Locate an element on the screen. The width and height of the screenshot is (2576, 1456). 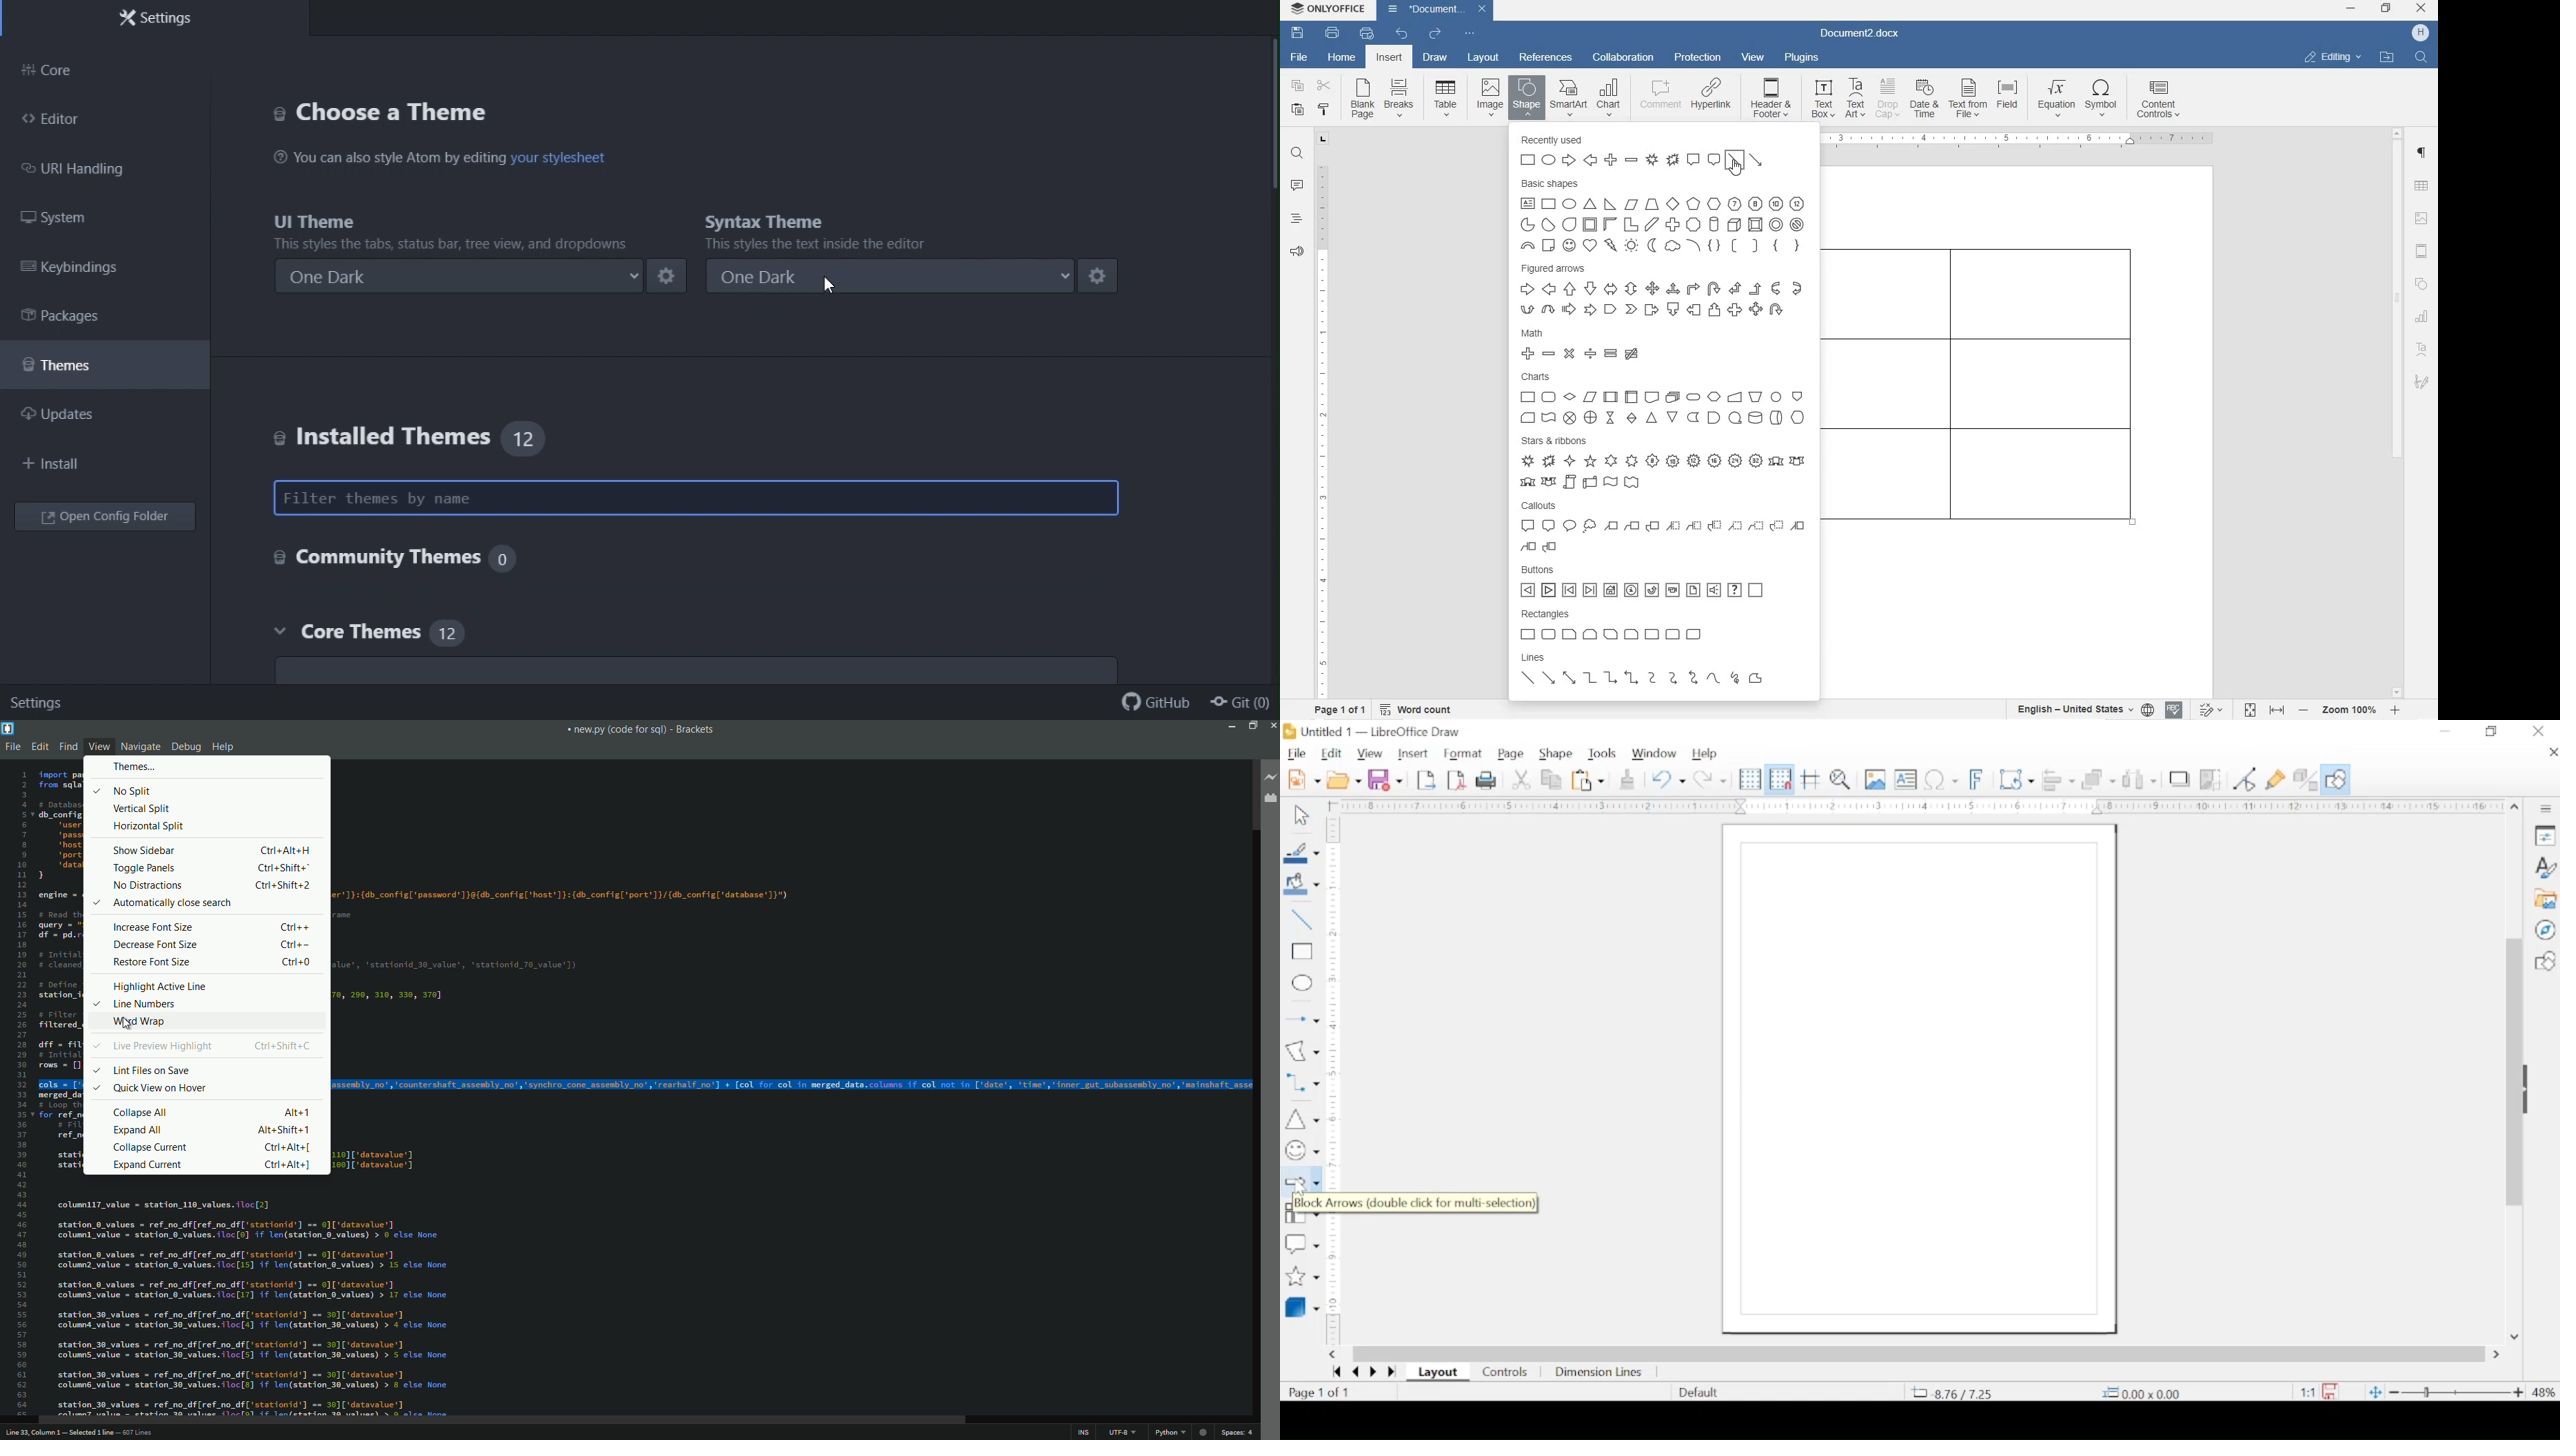
cursor position is located at coordinates (87, 1433).